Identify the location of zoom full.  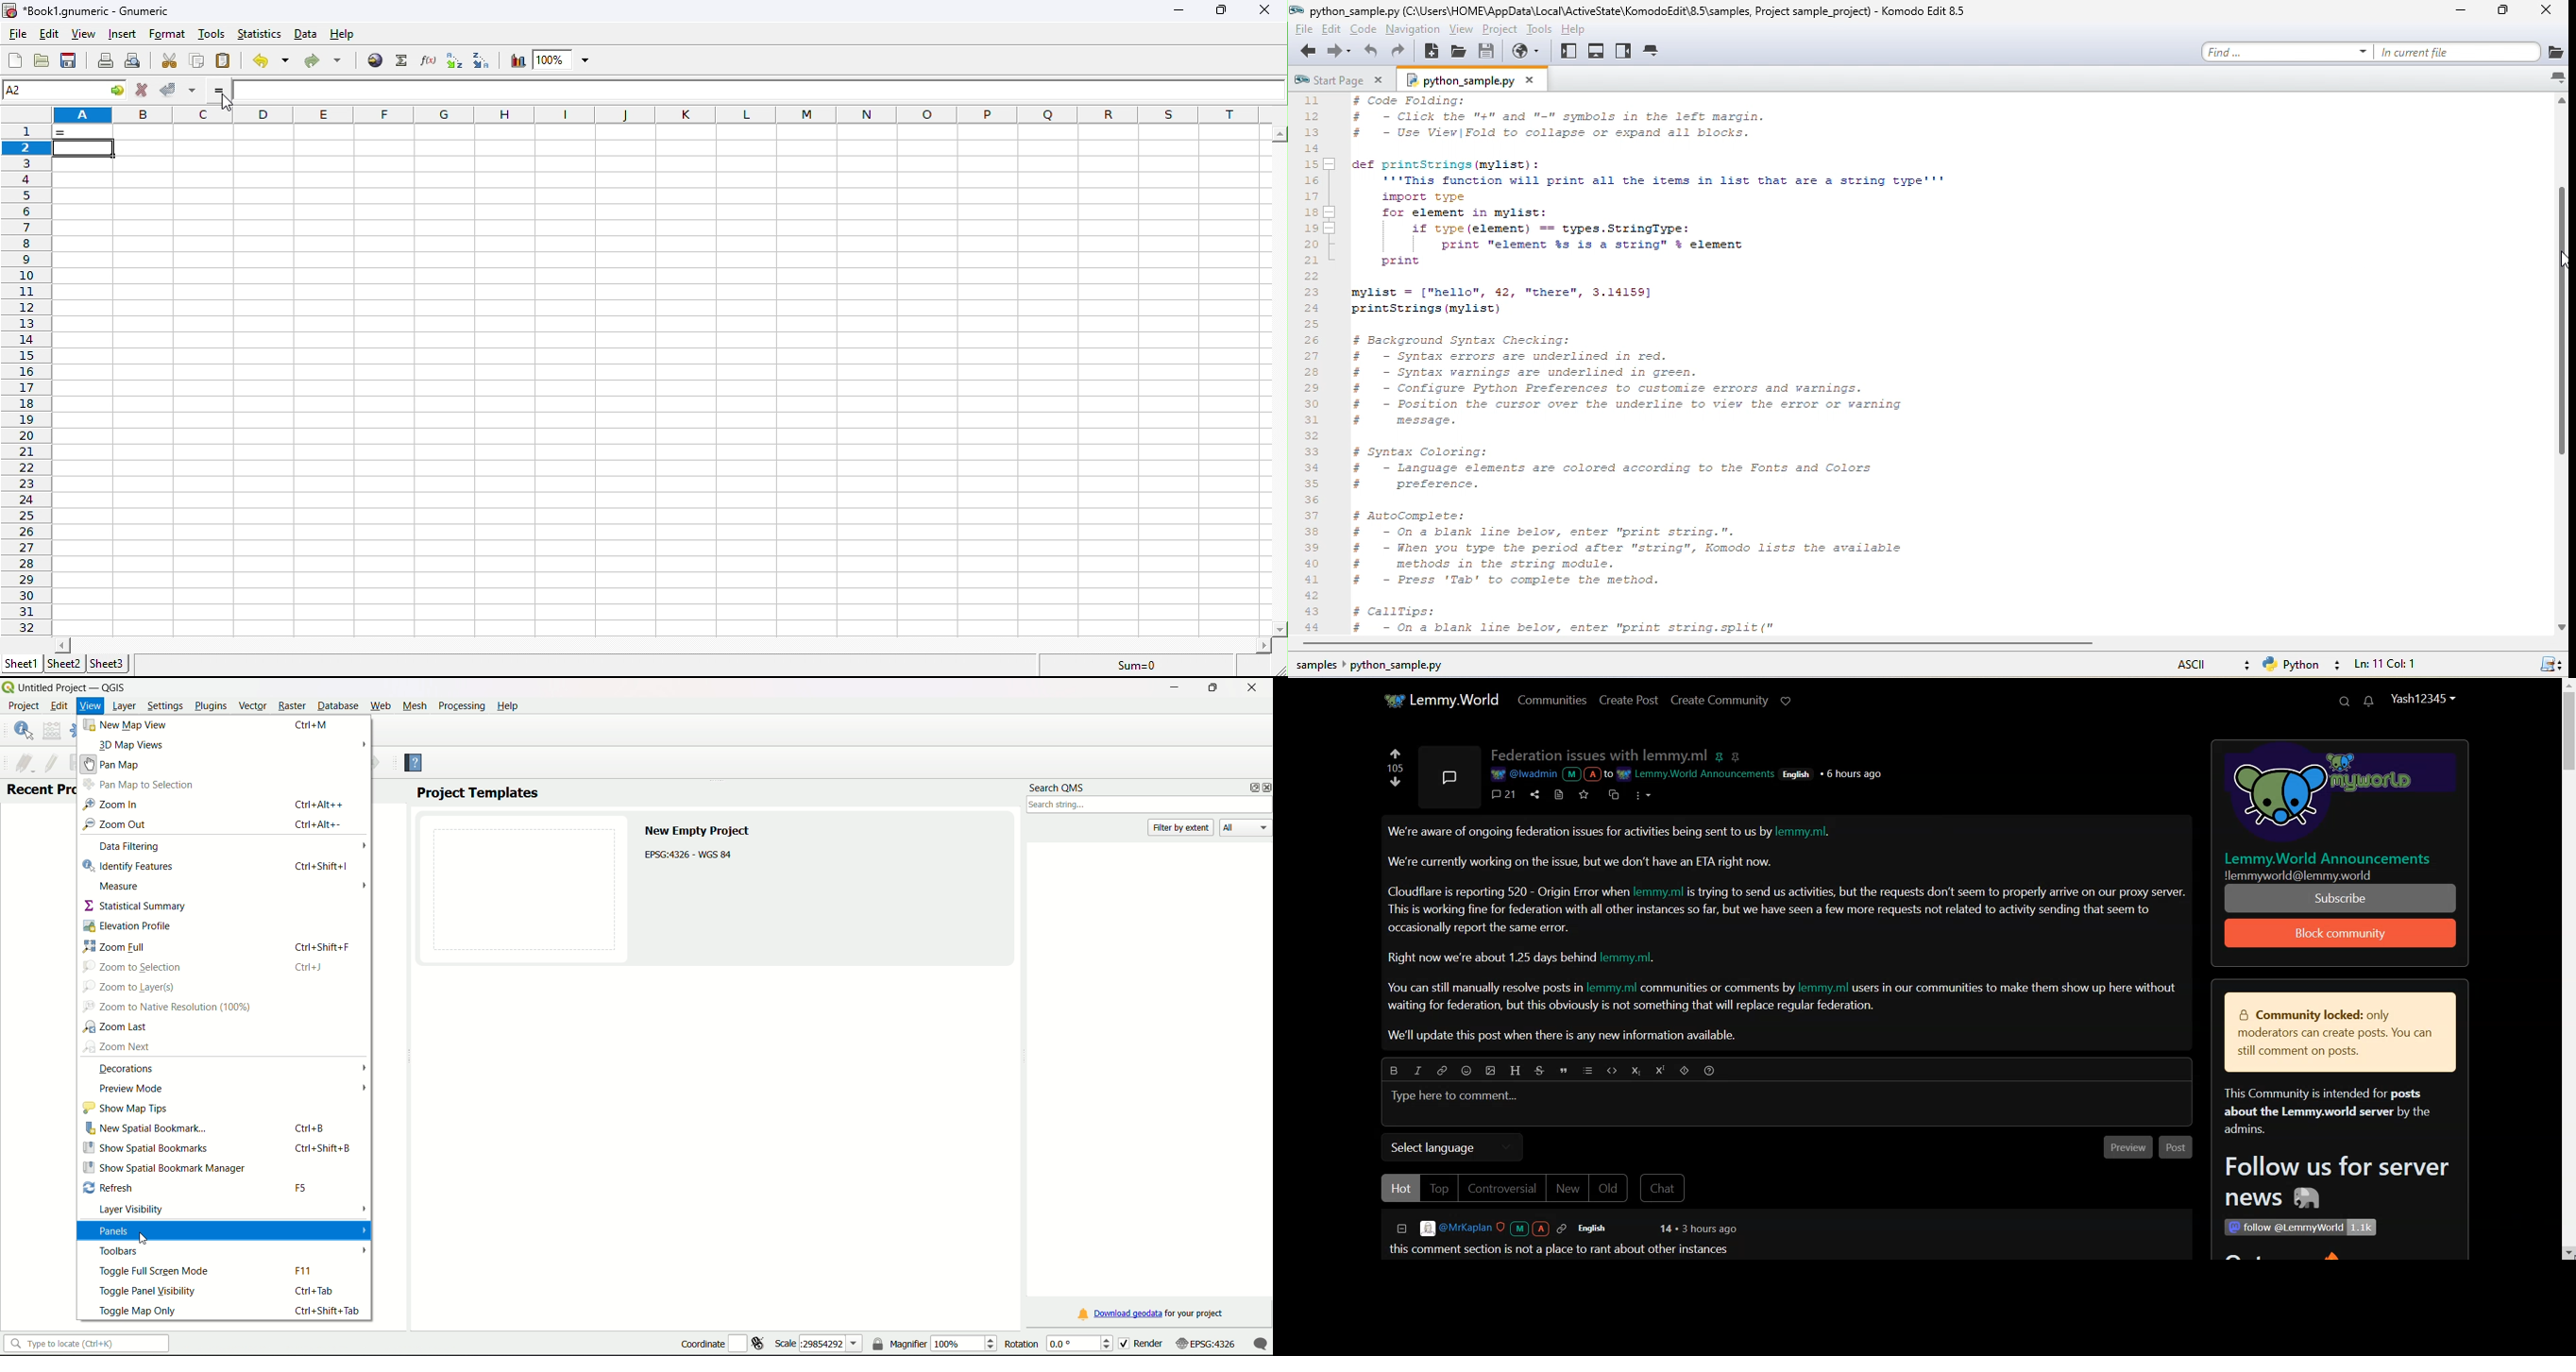
(117, 947).